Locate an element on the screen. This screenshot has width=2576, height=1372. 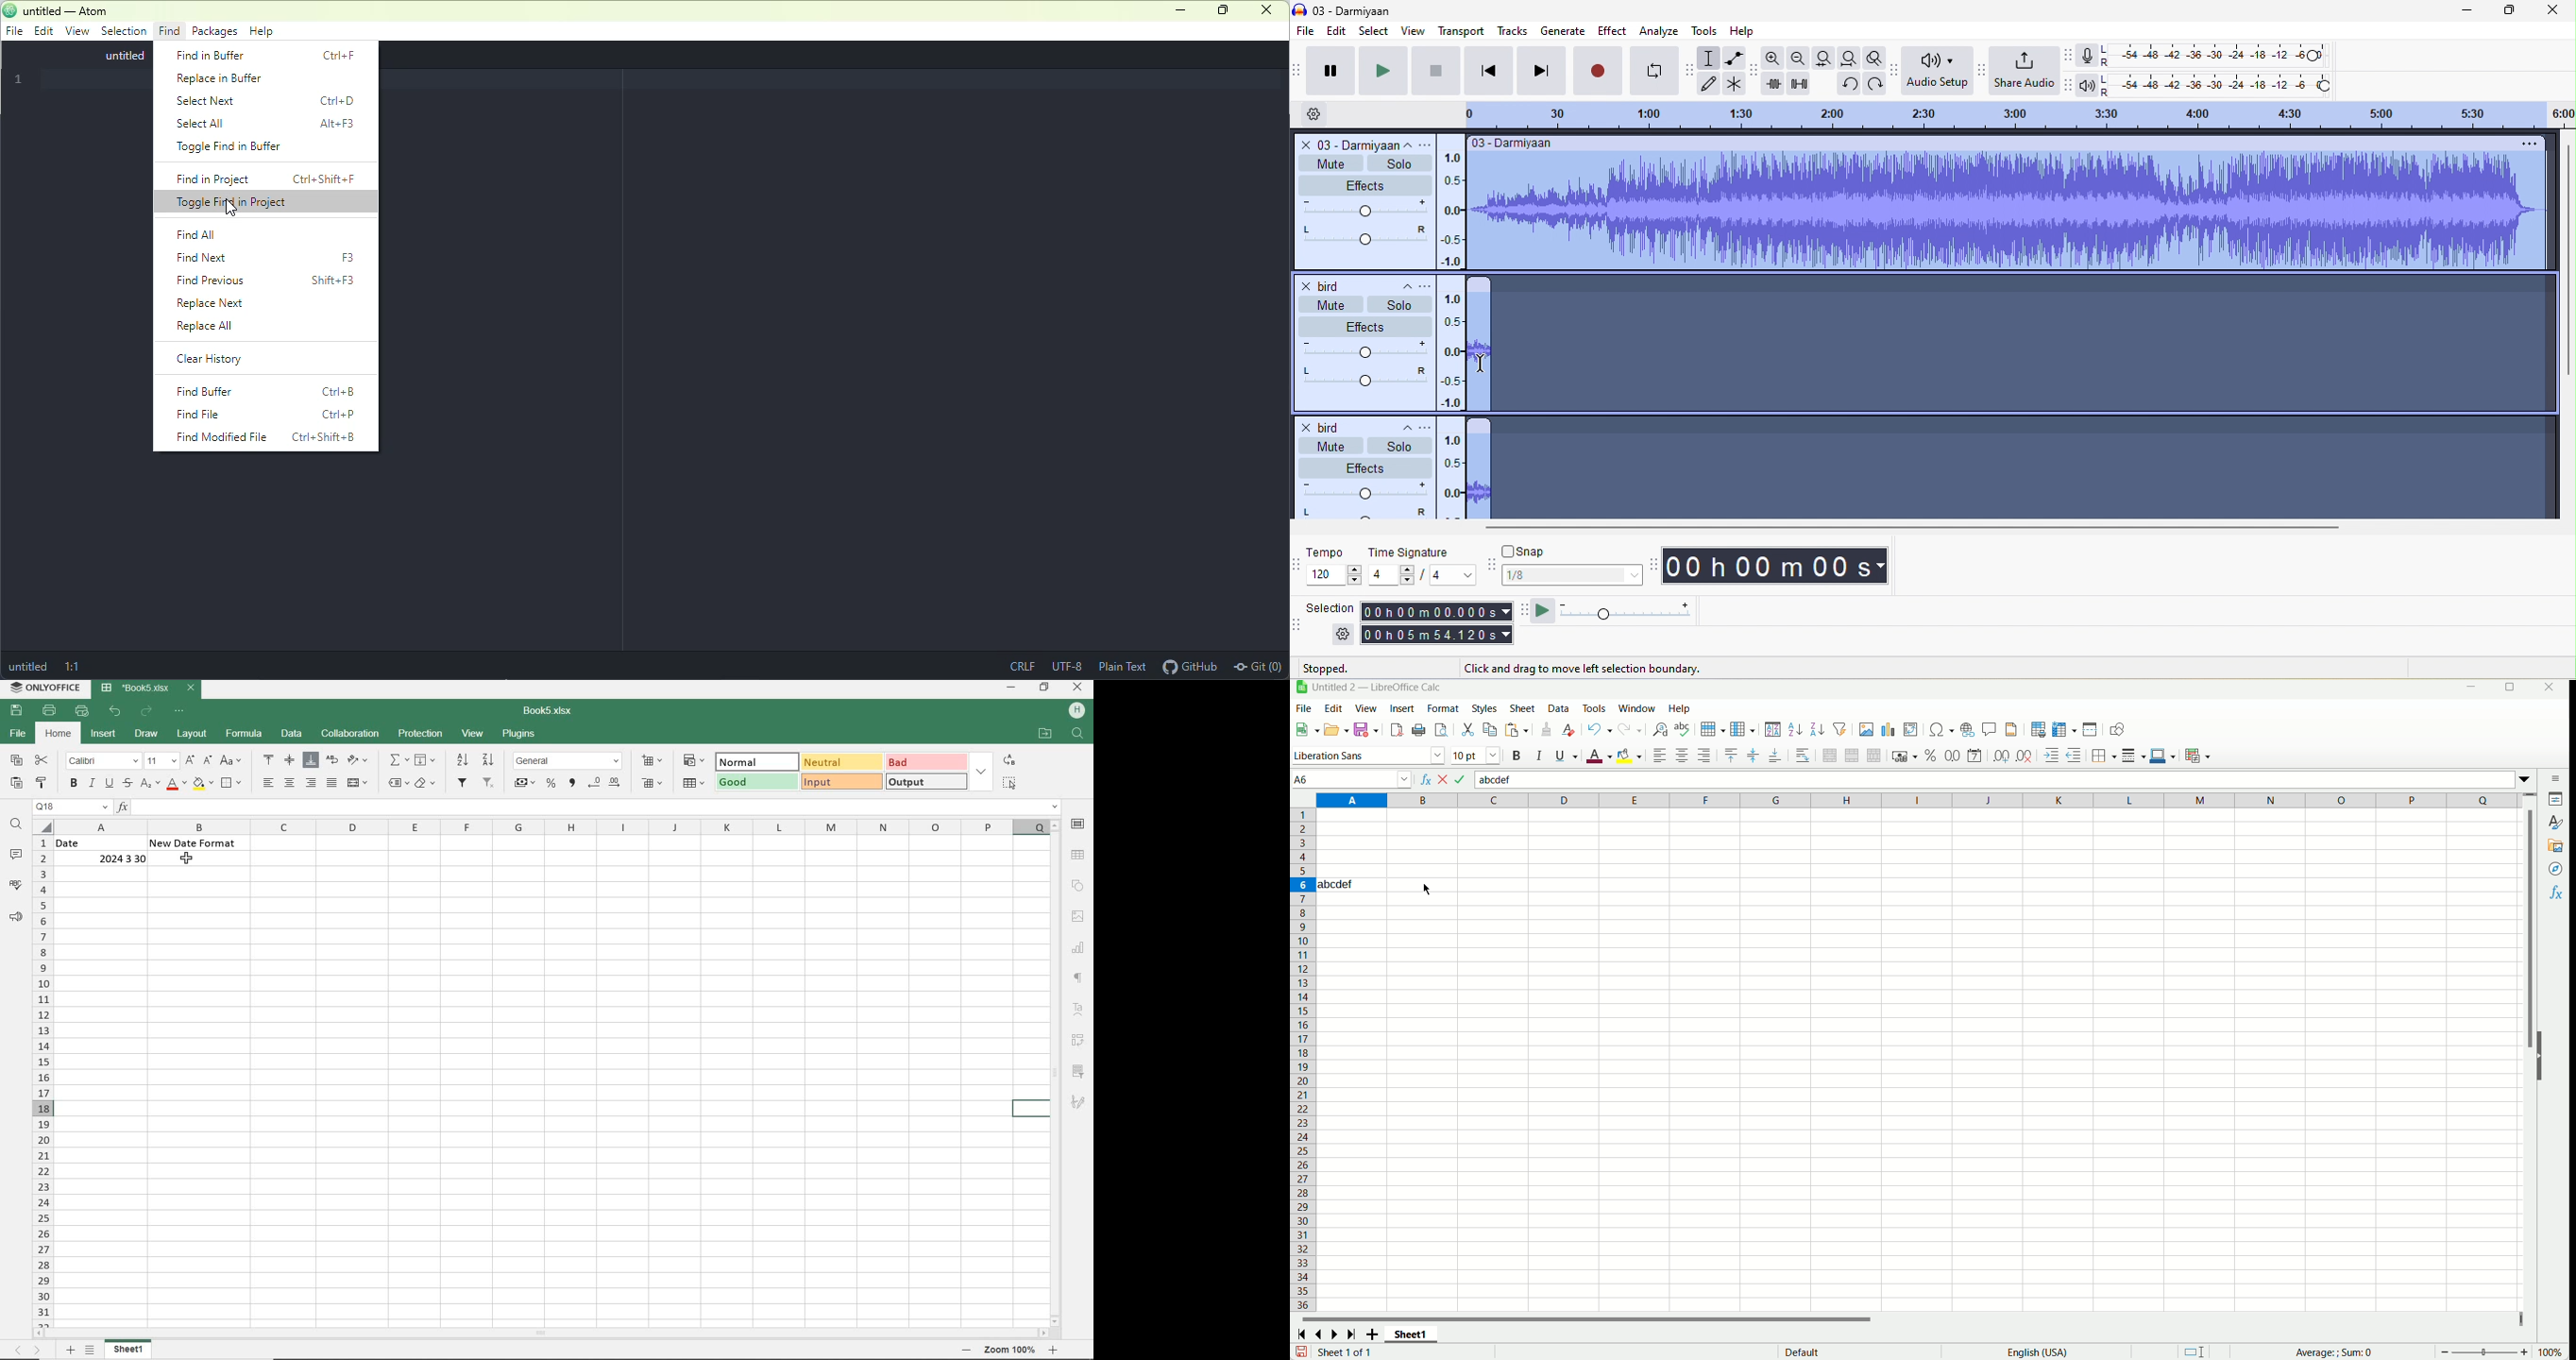
zoom out is located at coordinates (1800, 58).